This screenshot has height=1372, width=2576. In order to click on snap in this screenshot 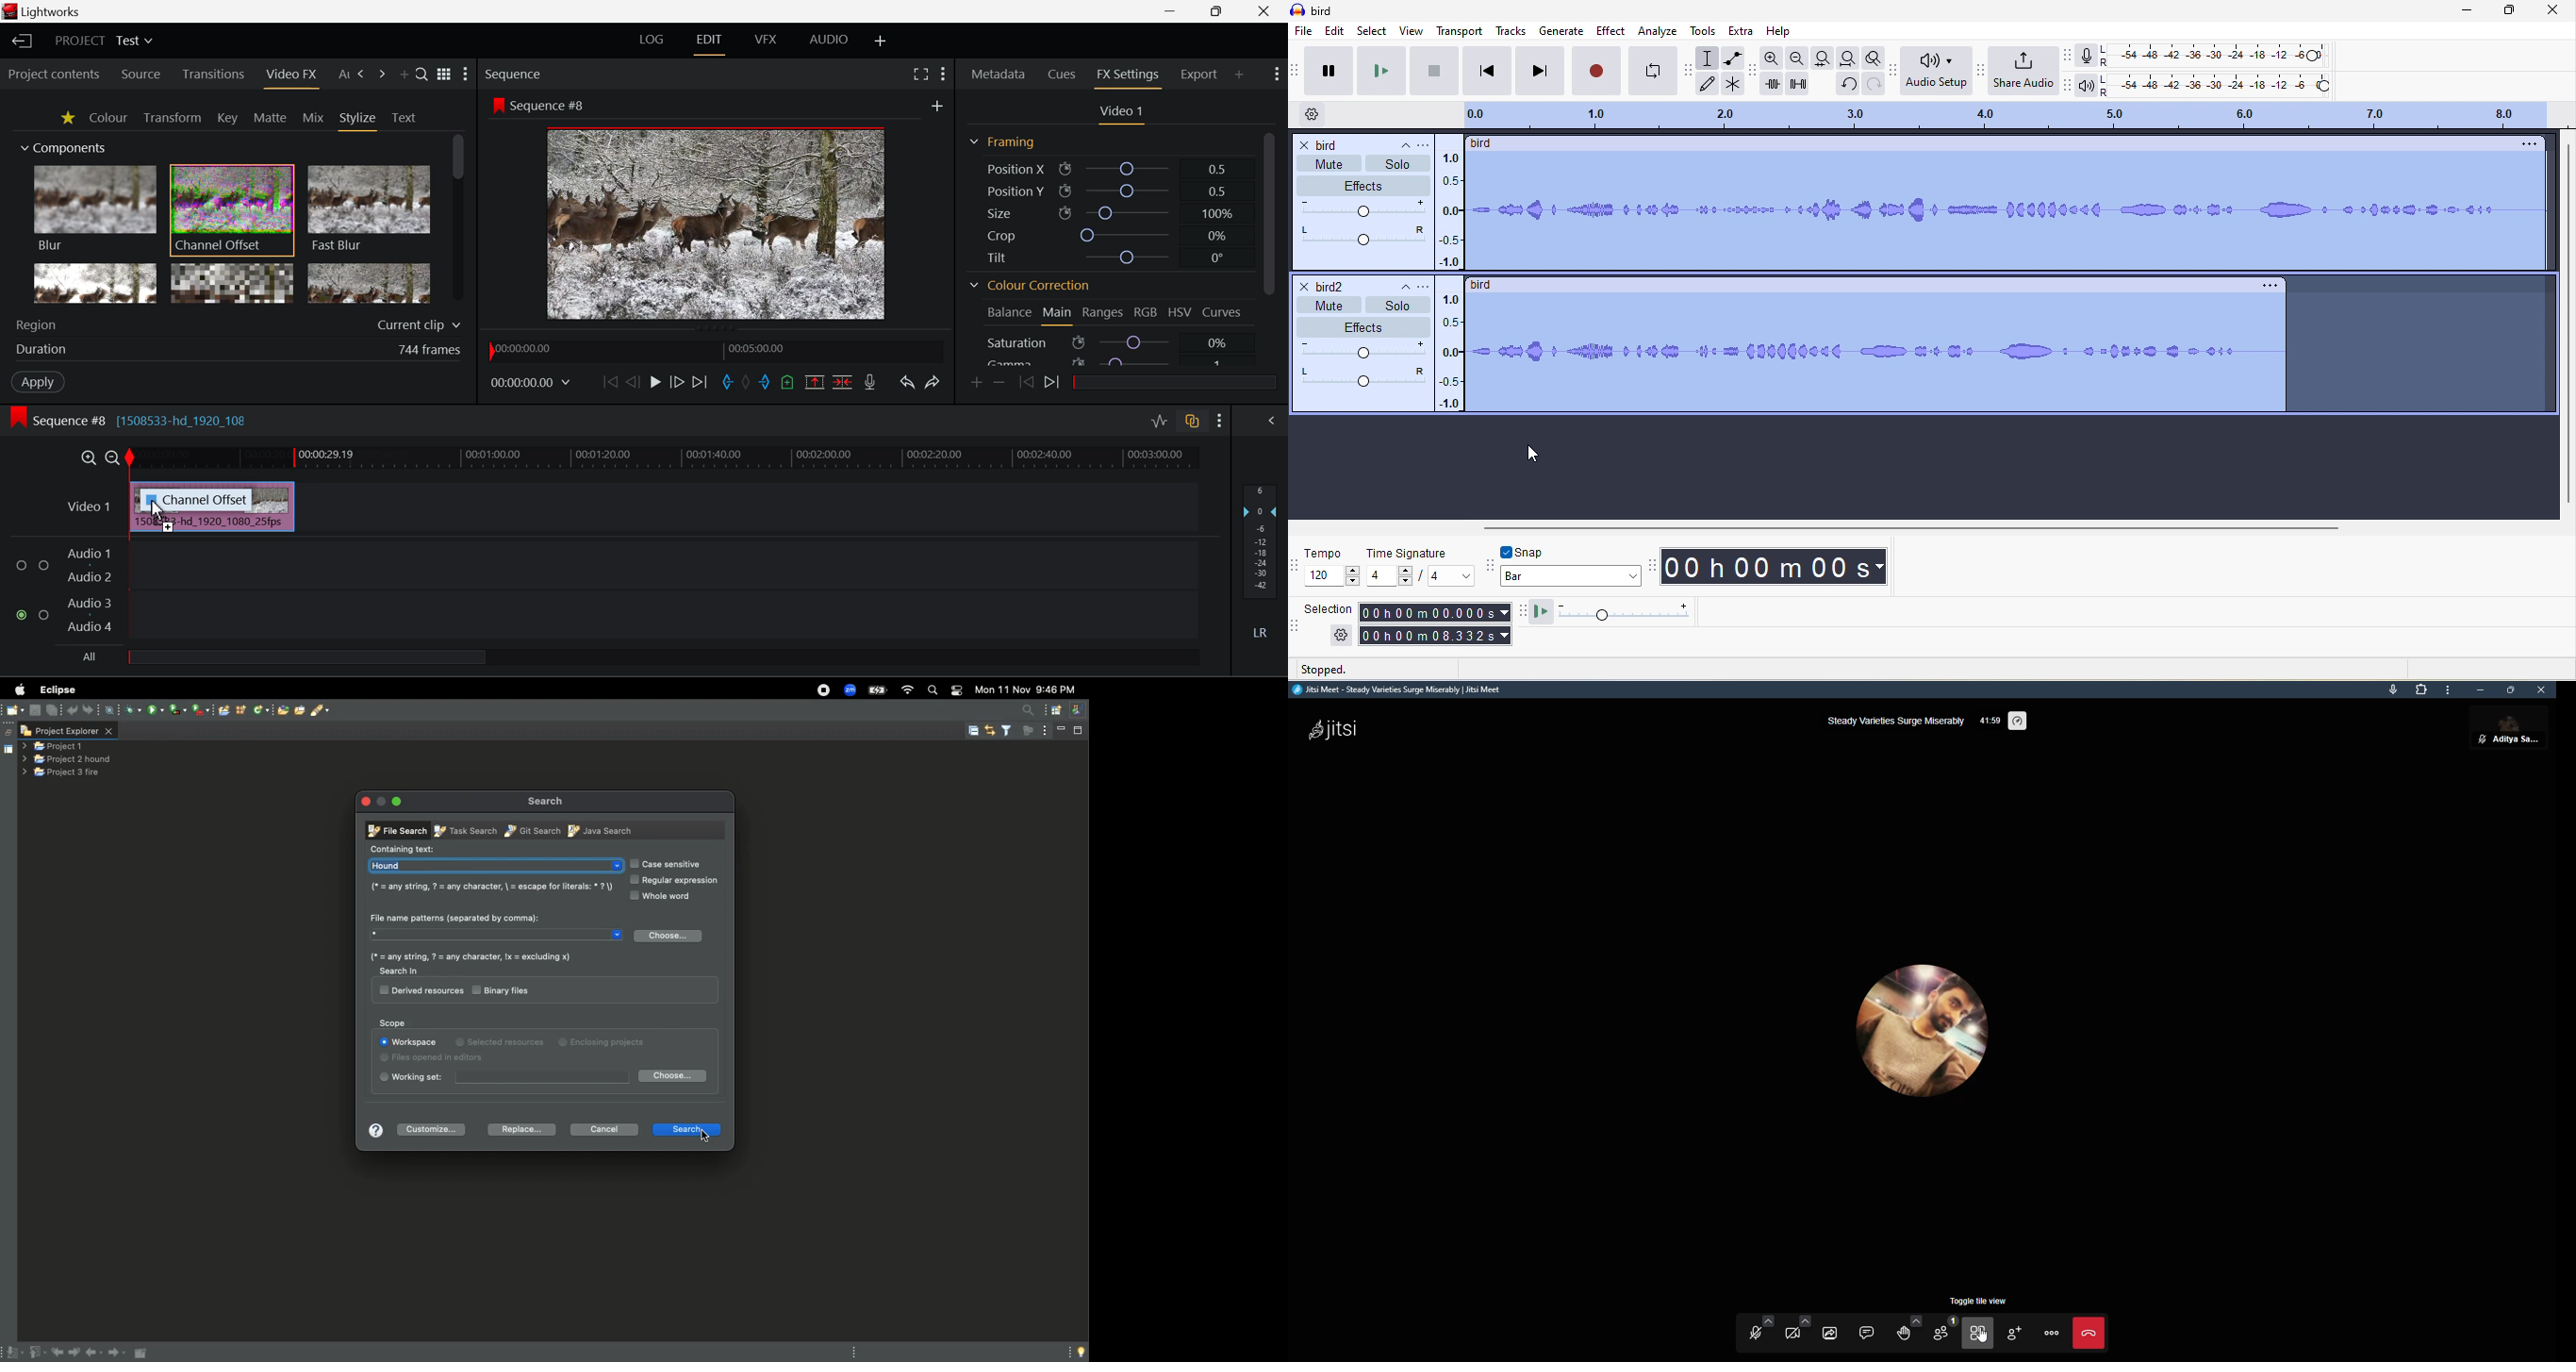, I will do `click(1529, 552)`.